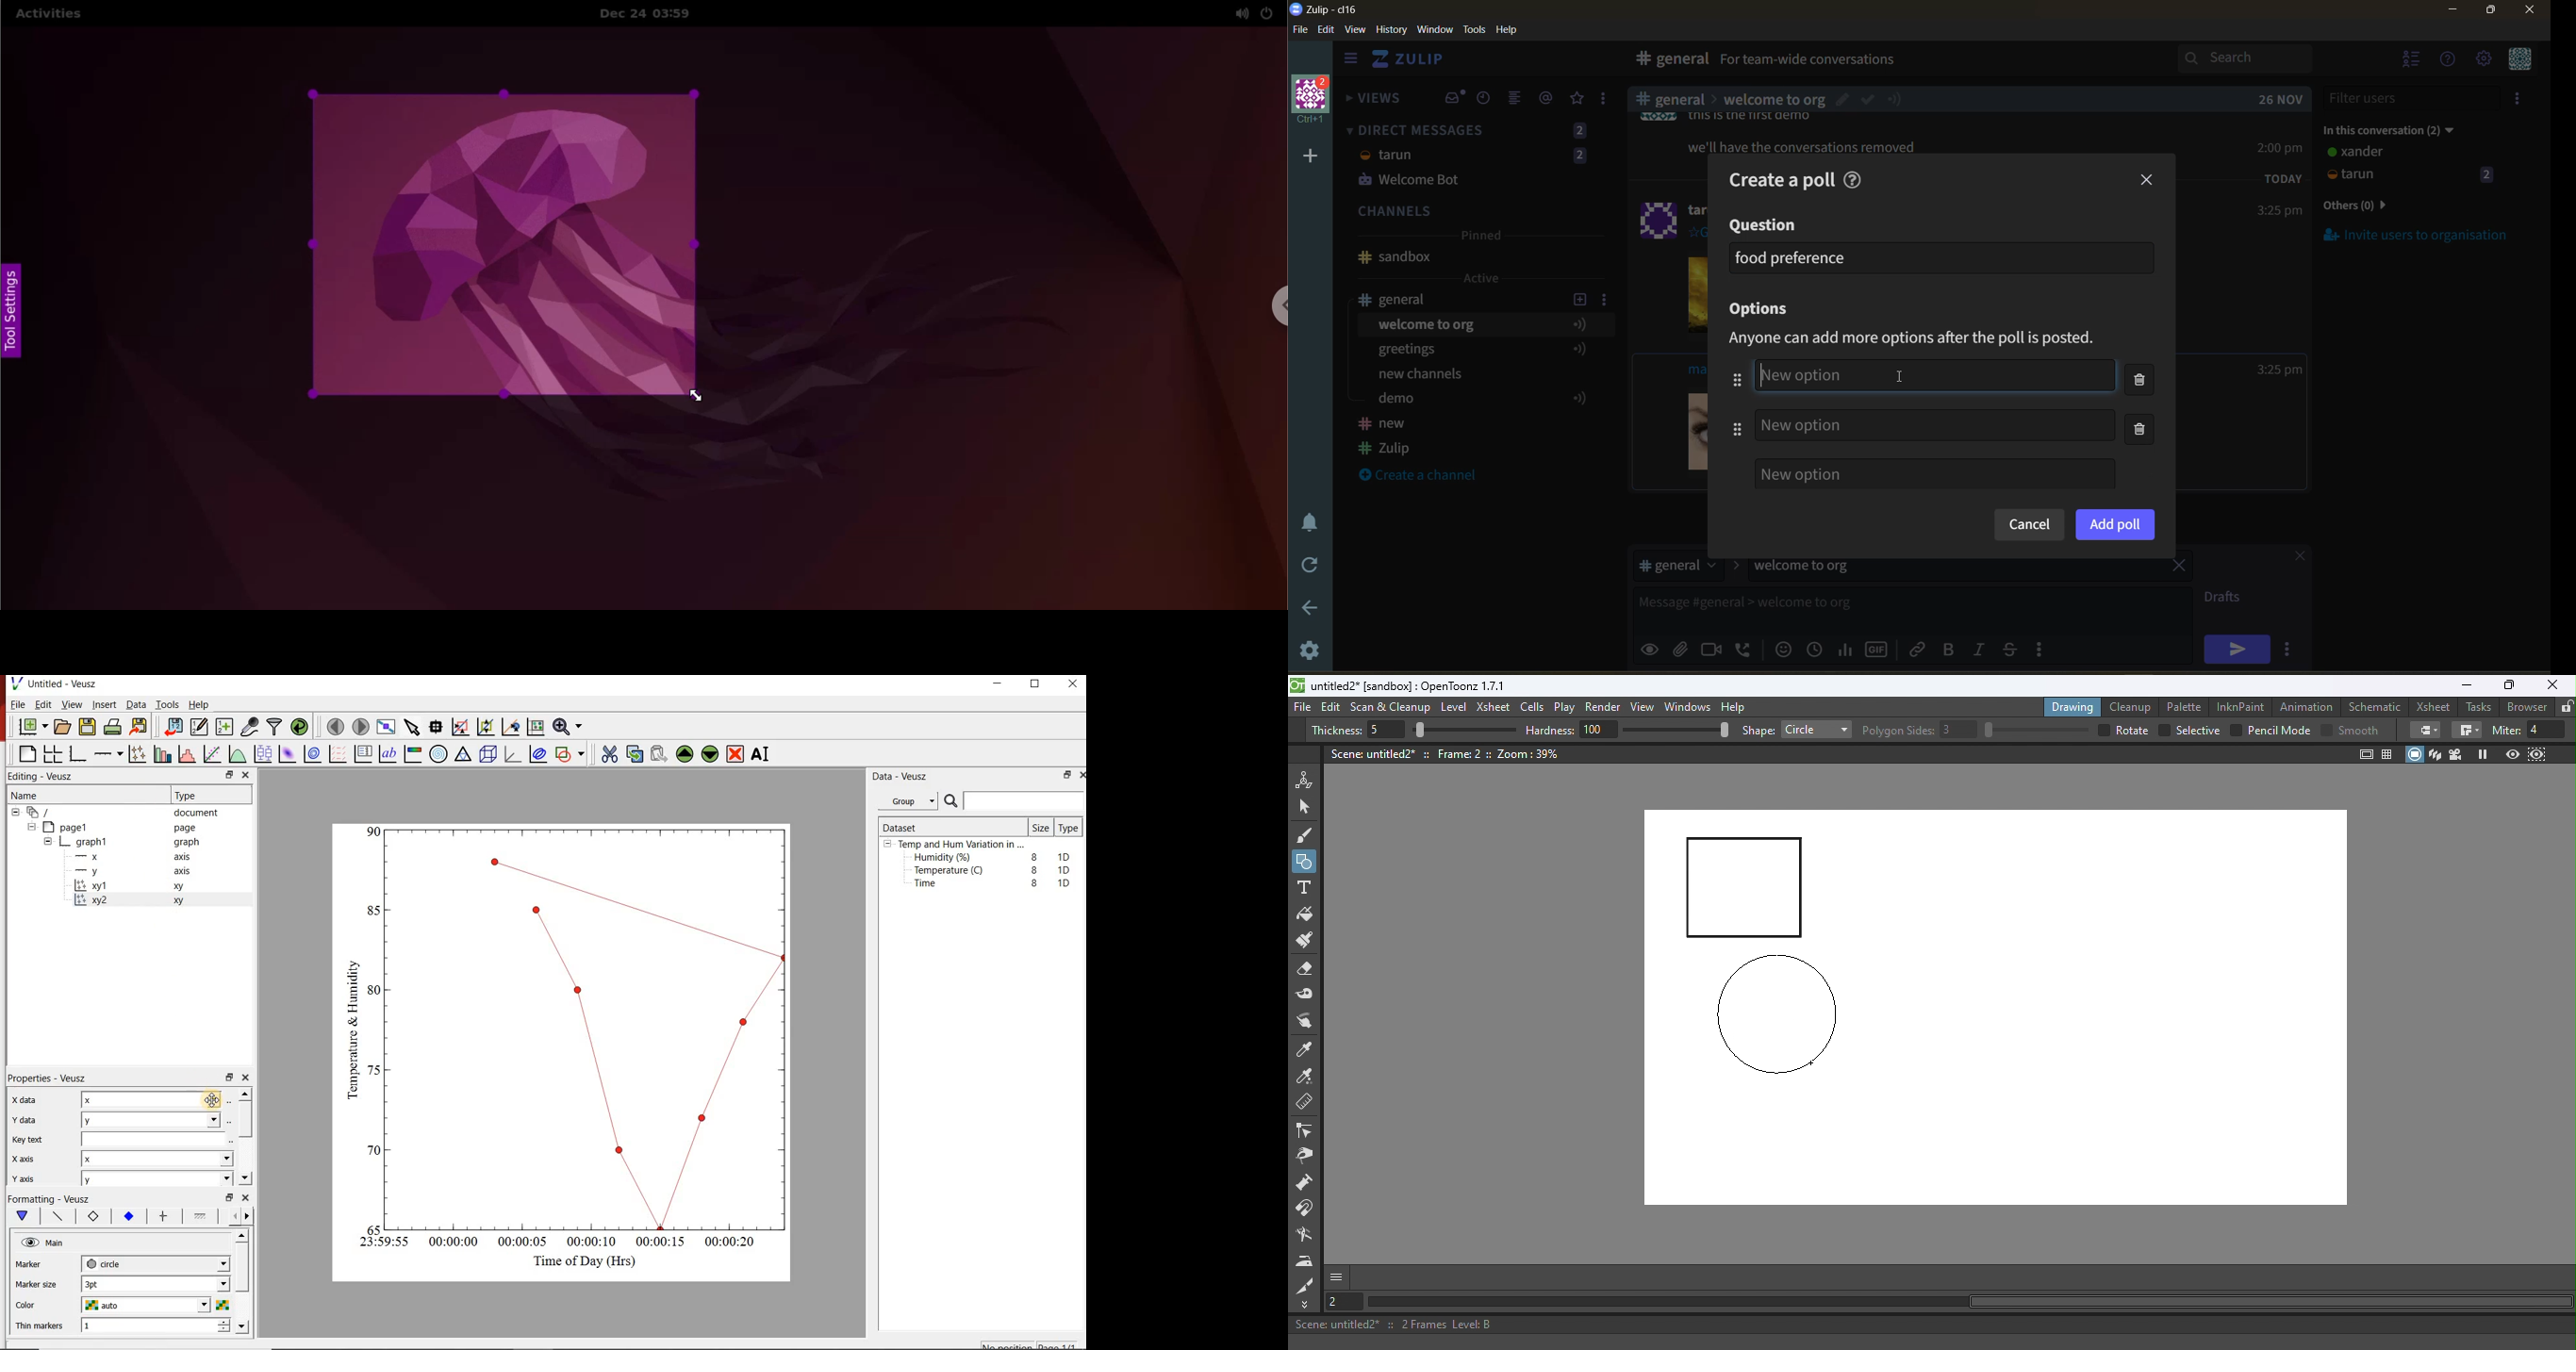 The width and height of the screenshot is (2576, 1372). I want to click on add new topic, so click(1579, 297).